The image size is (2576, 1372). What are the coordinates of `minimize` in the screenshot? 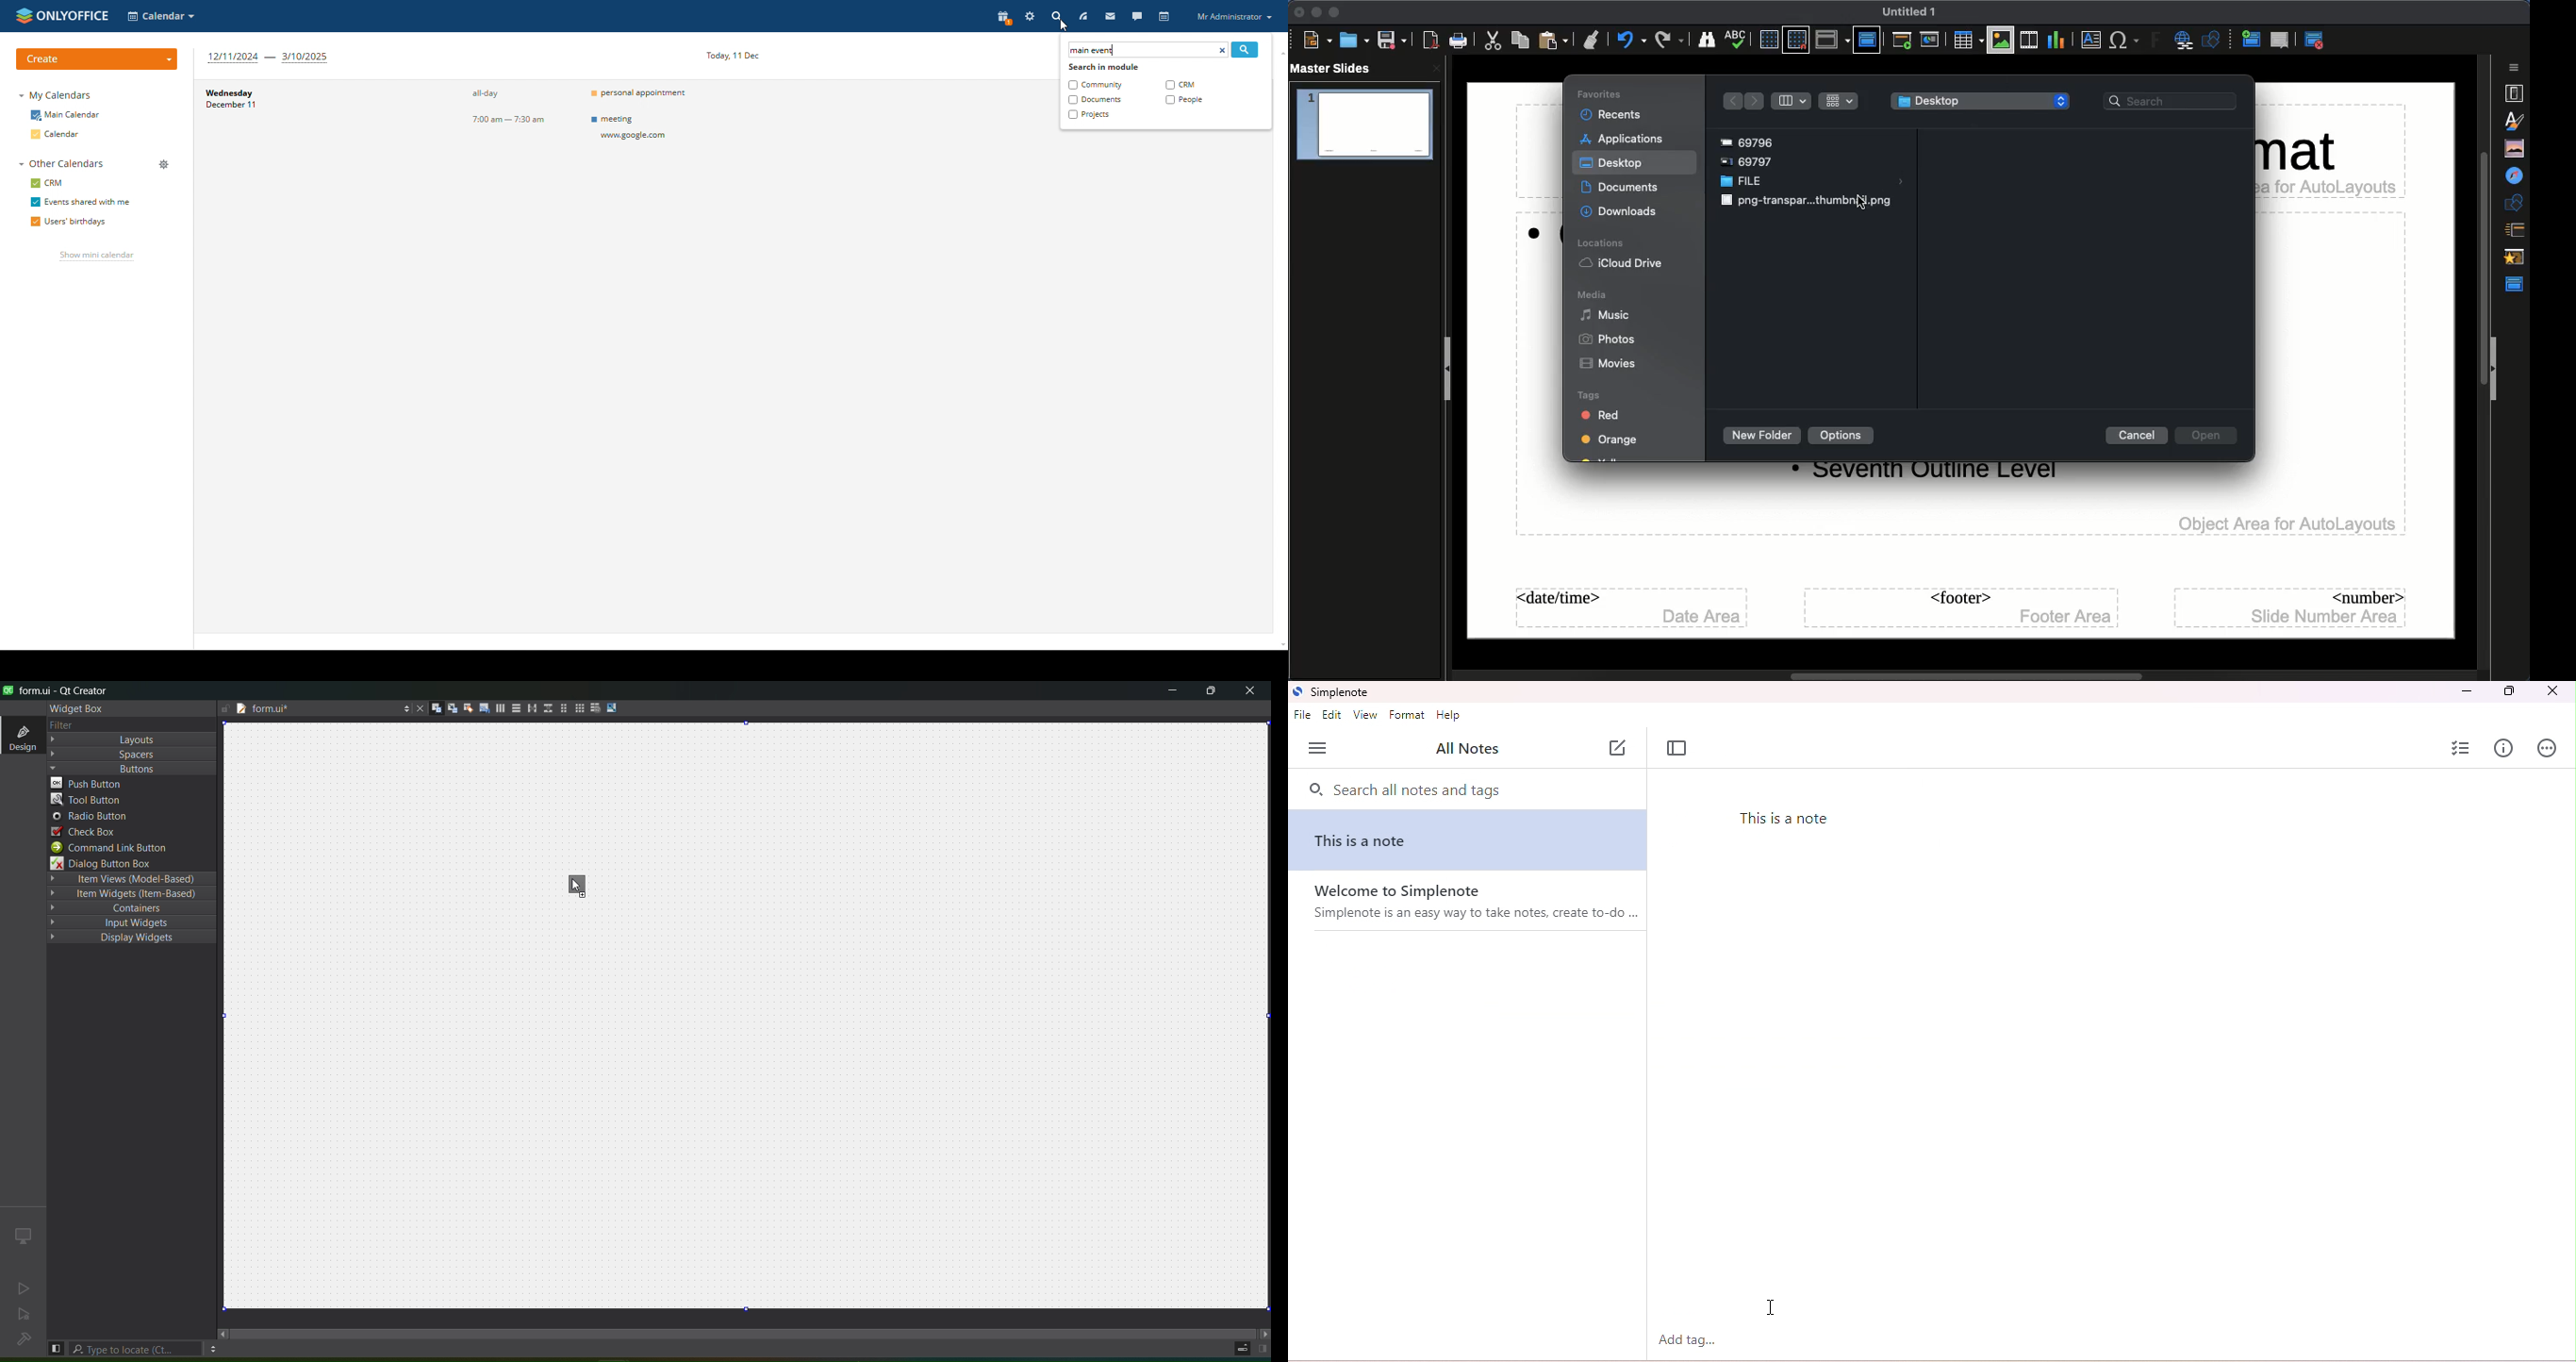 It's located at (1173, 692).